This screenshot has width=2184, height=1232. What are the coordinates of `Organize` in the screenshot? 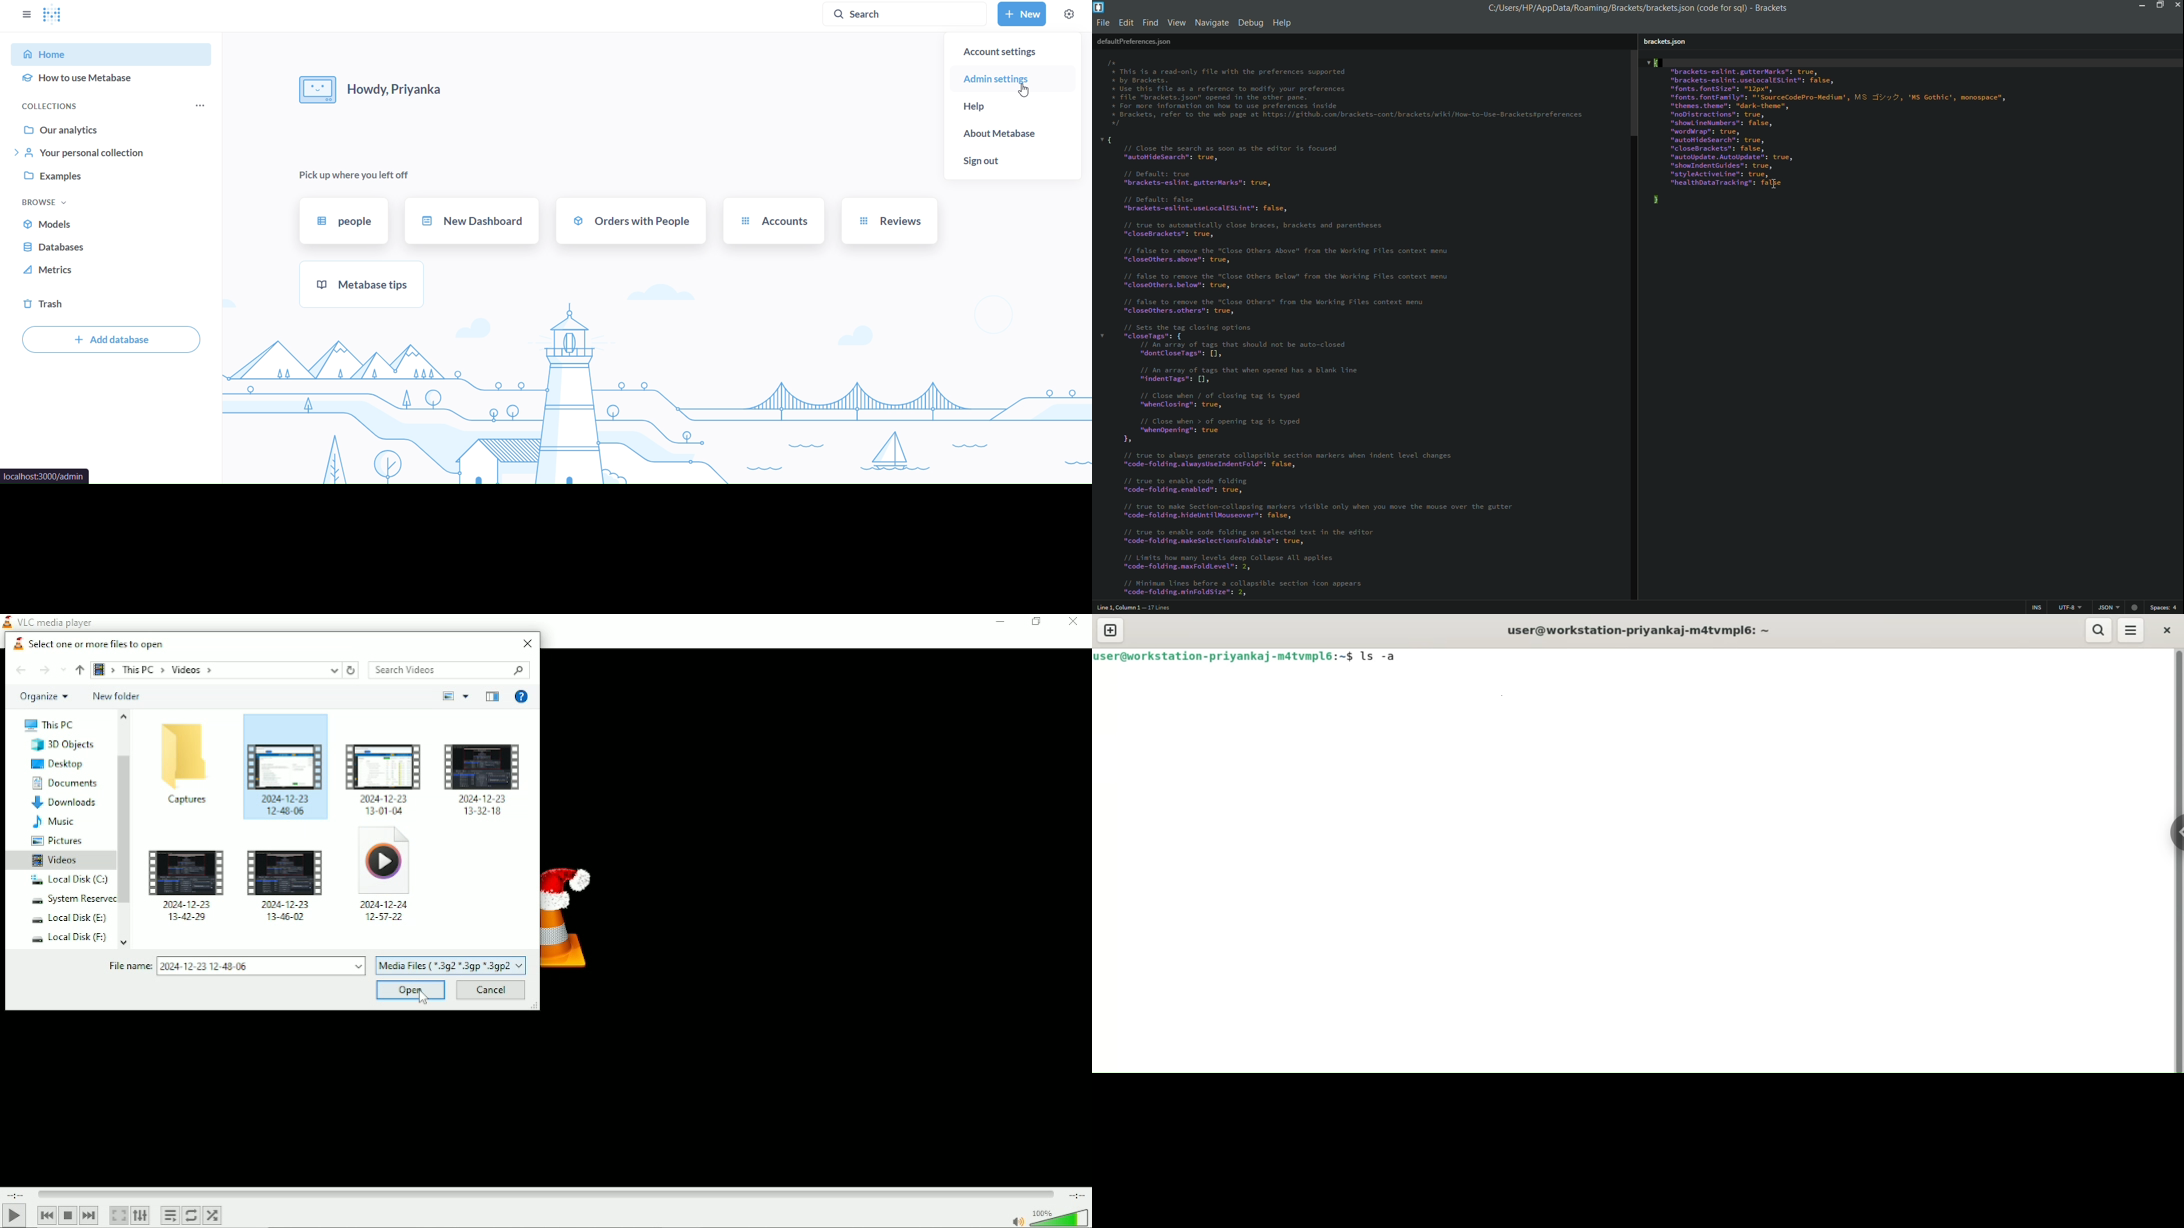 It's located at (43, 697).